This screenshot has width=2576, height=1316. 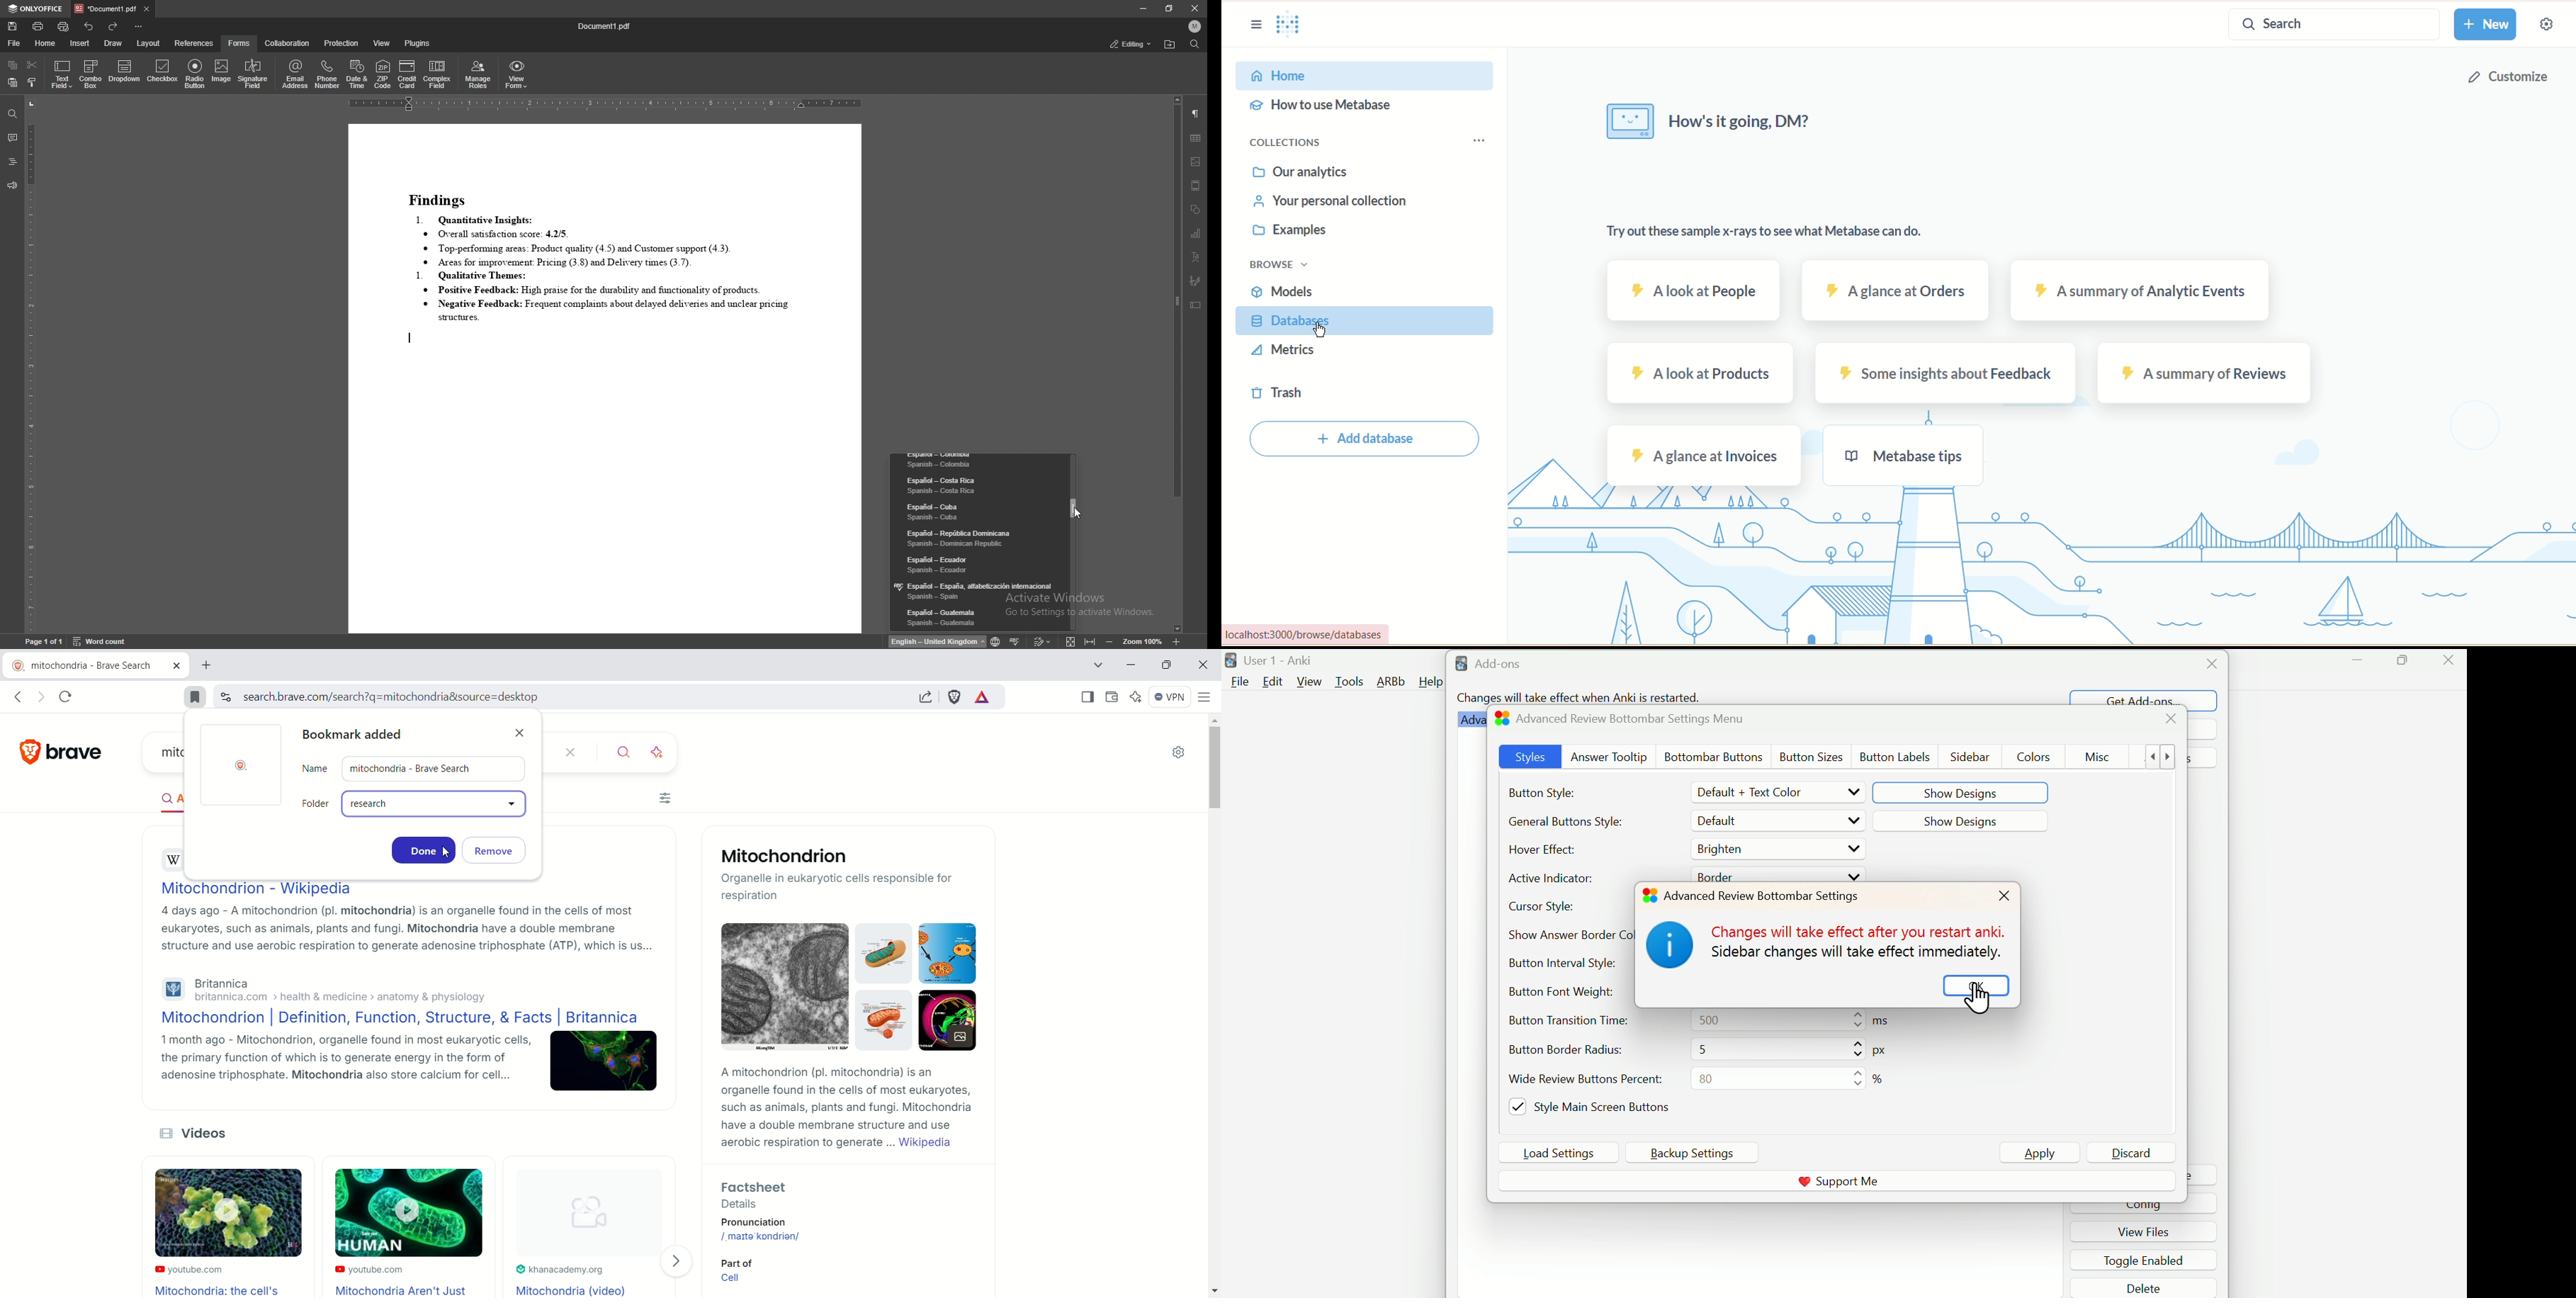 What do you see at coordinates (1392, 682) in the screenshot?
I see `ARBb` at bounding box center [1392, 682].